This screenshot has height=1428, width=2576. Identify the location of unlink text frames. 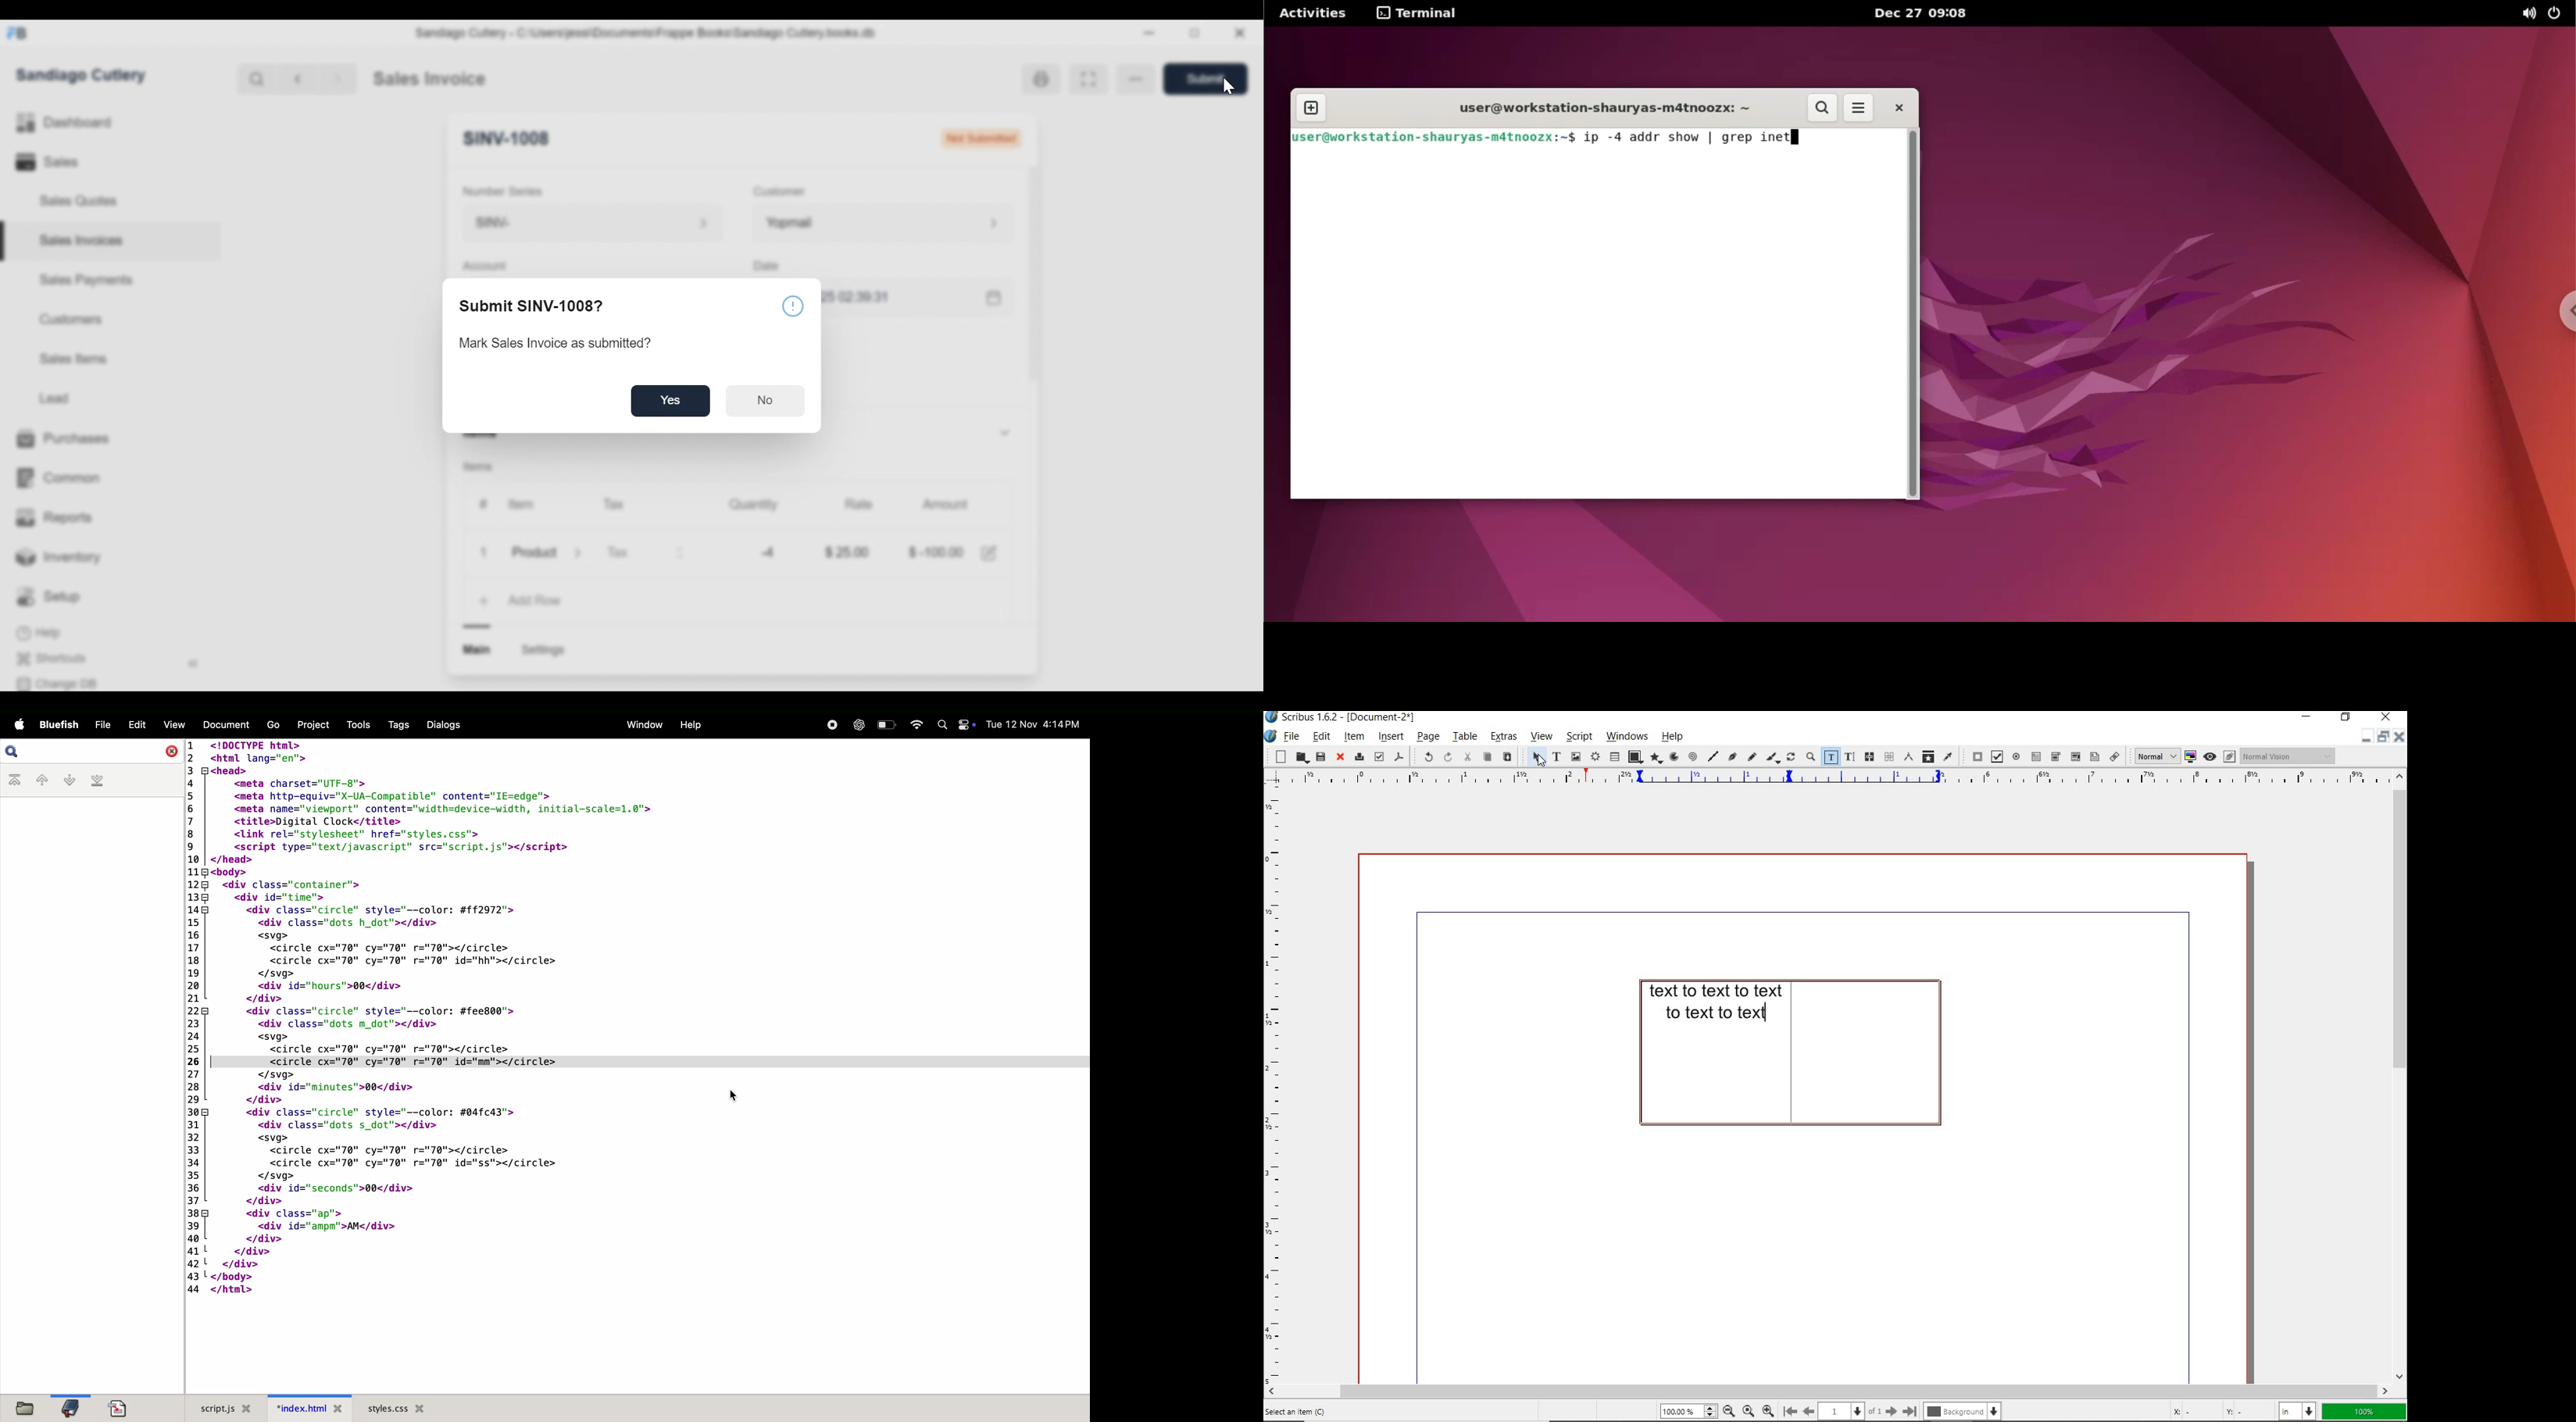
(1889, 757).